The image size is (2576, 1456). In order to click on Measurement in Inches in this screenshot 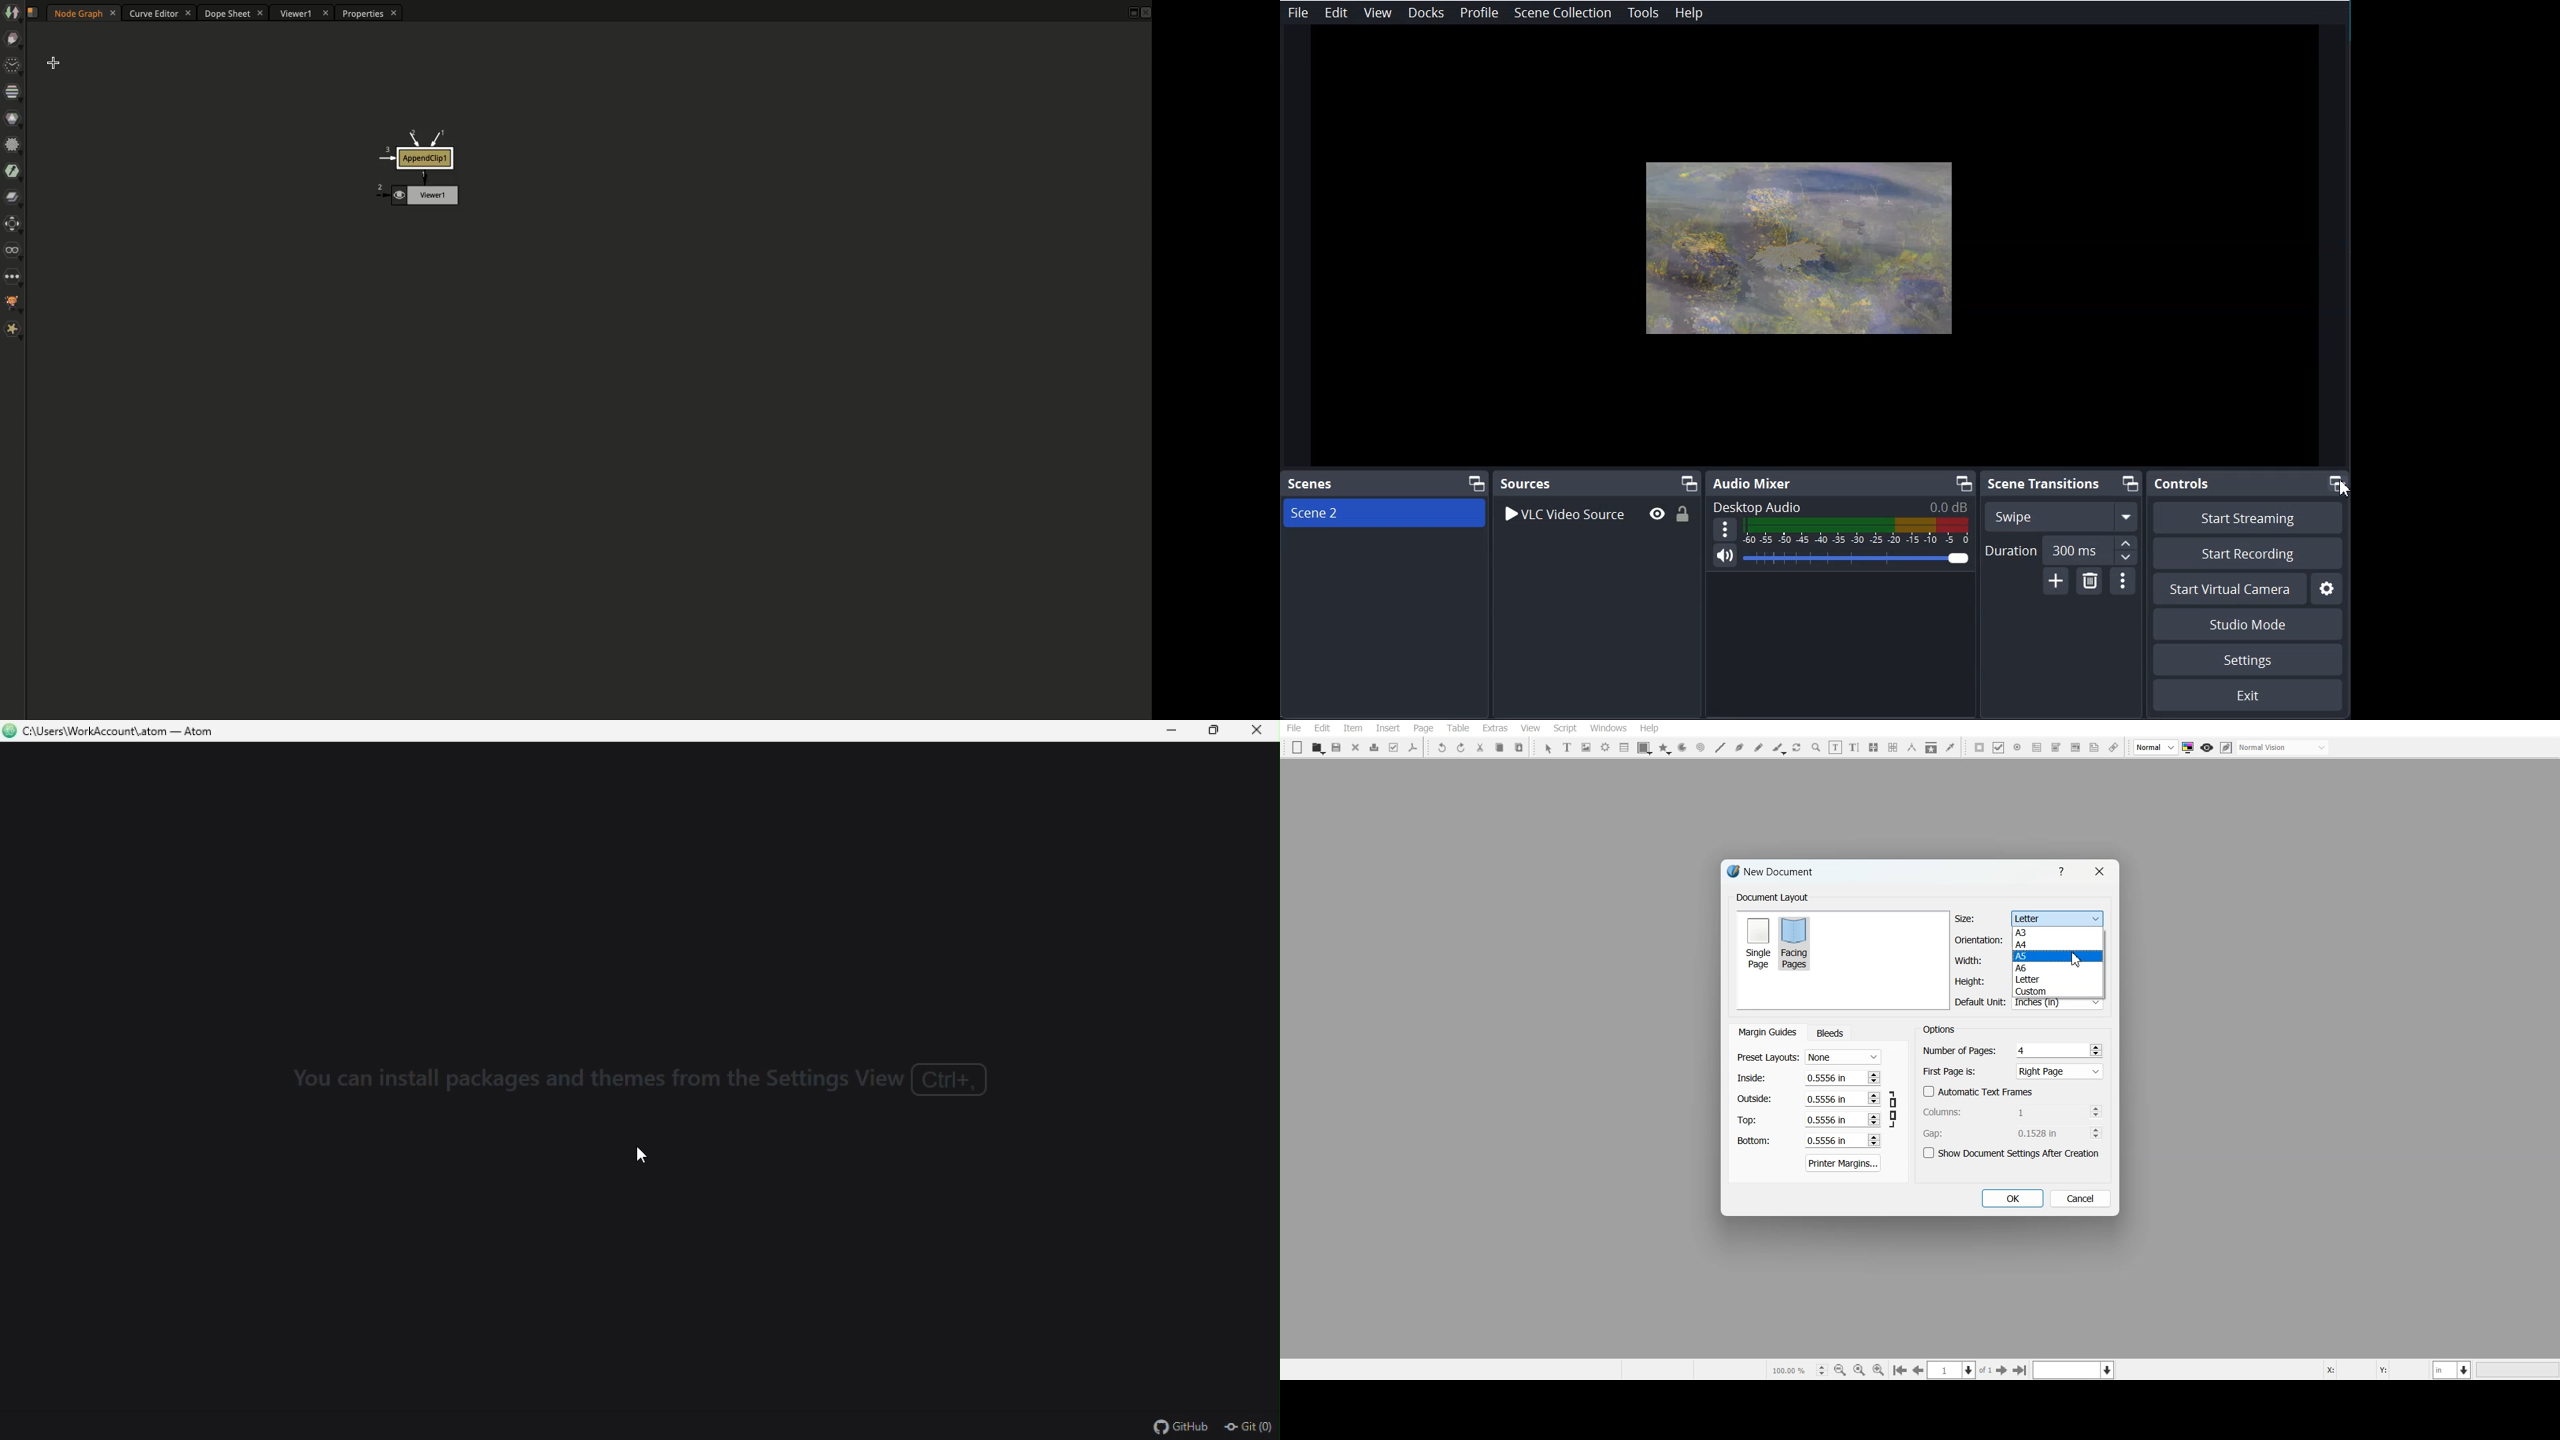, I will do `click(2453, 1369)`.